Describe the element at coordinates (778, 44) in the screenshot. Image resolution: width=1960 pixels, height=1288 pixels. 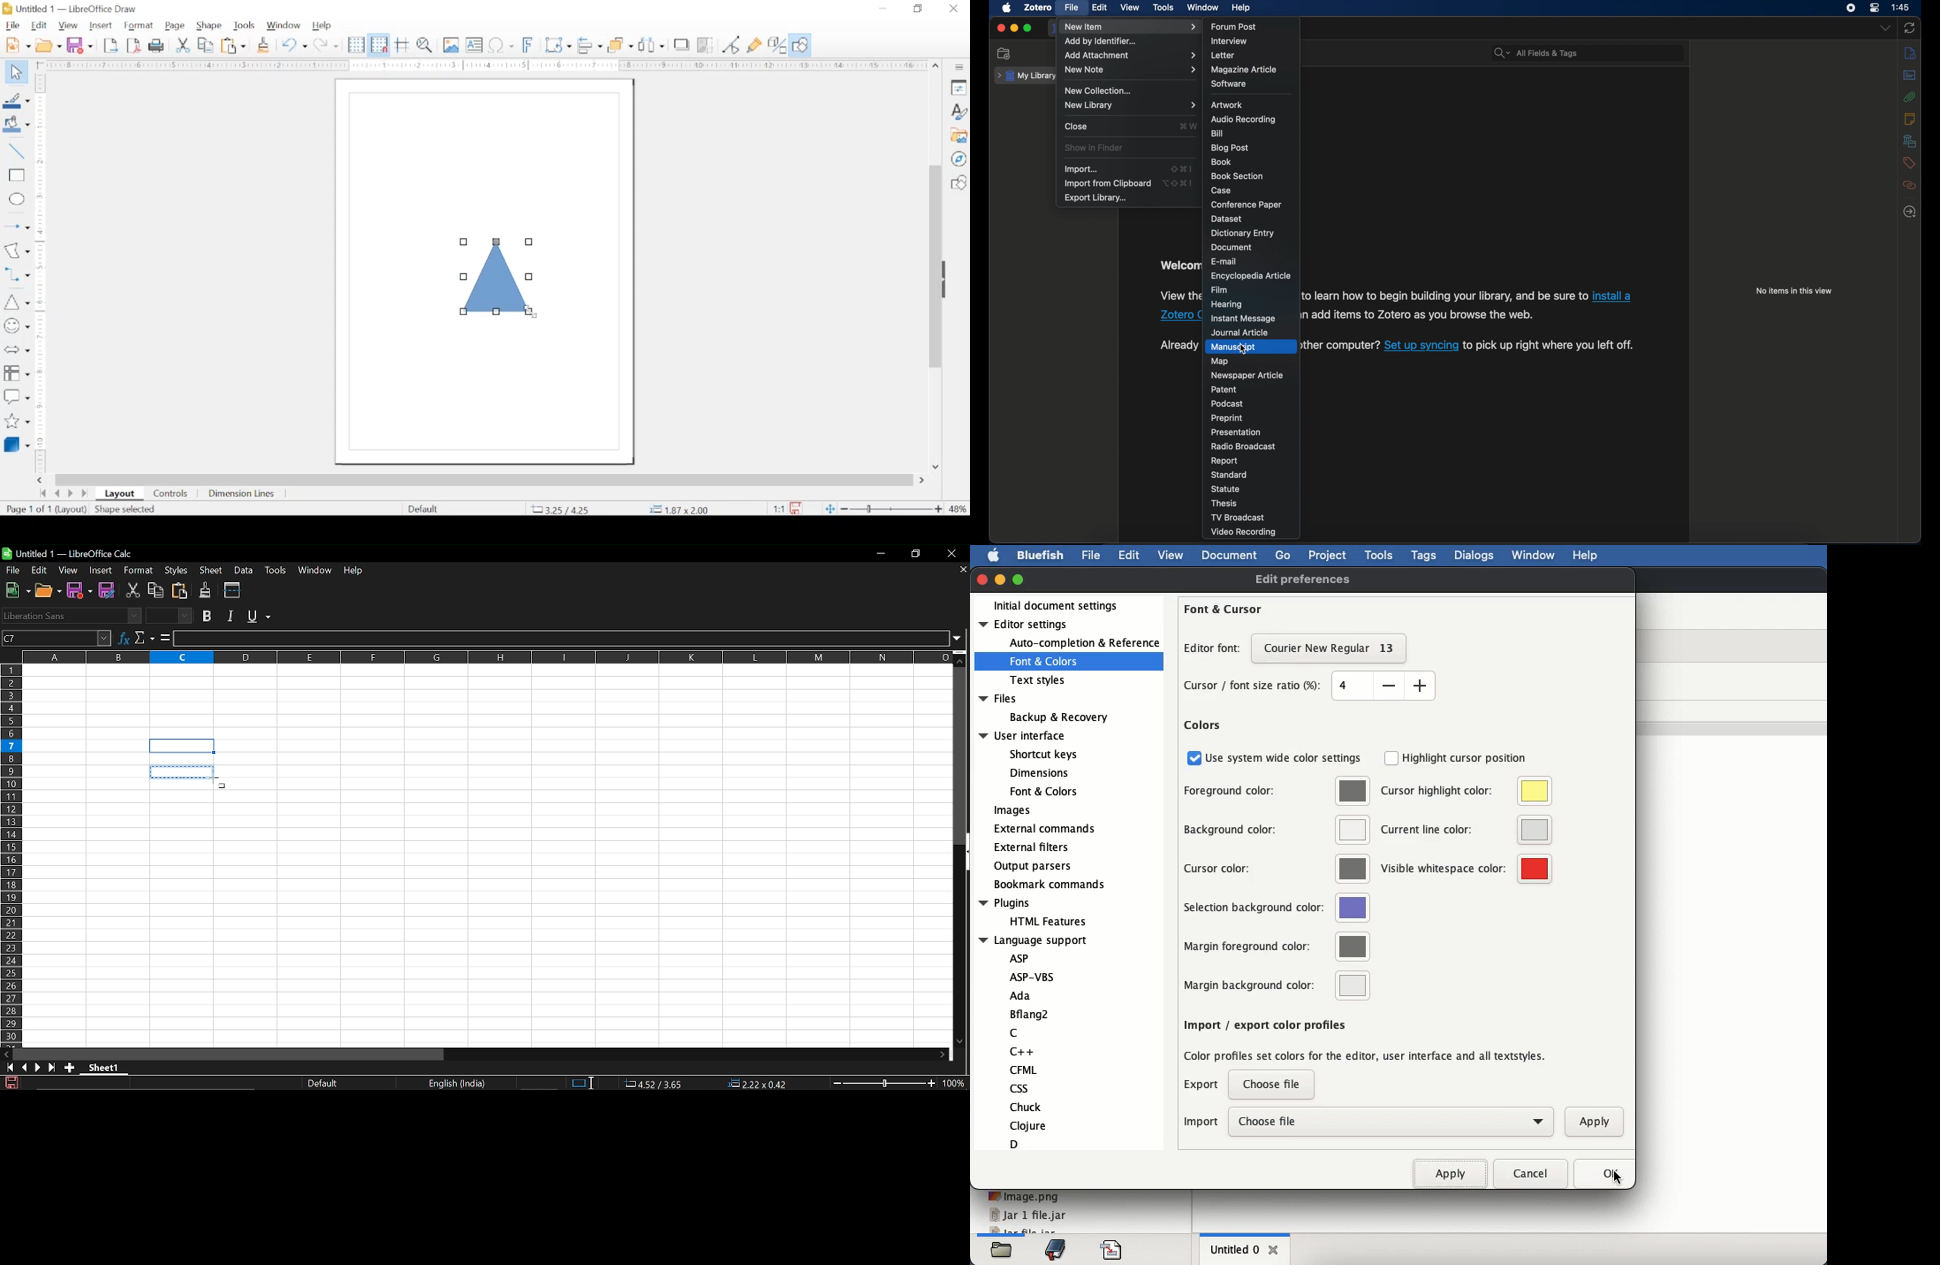
I see `toggle extrusion` at that location.